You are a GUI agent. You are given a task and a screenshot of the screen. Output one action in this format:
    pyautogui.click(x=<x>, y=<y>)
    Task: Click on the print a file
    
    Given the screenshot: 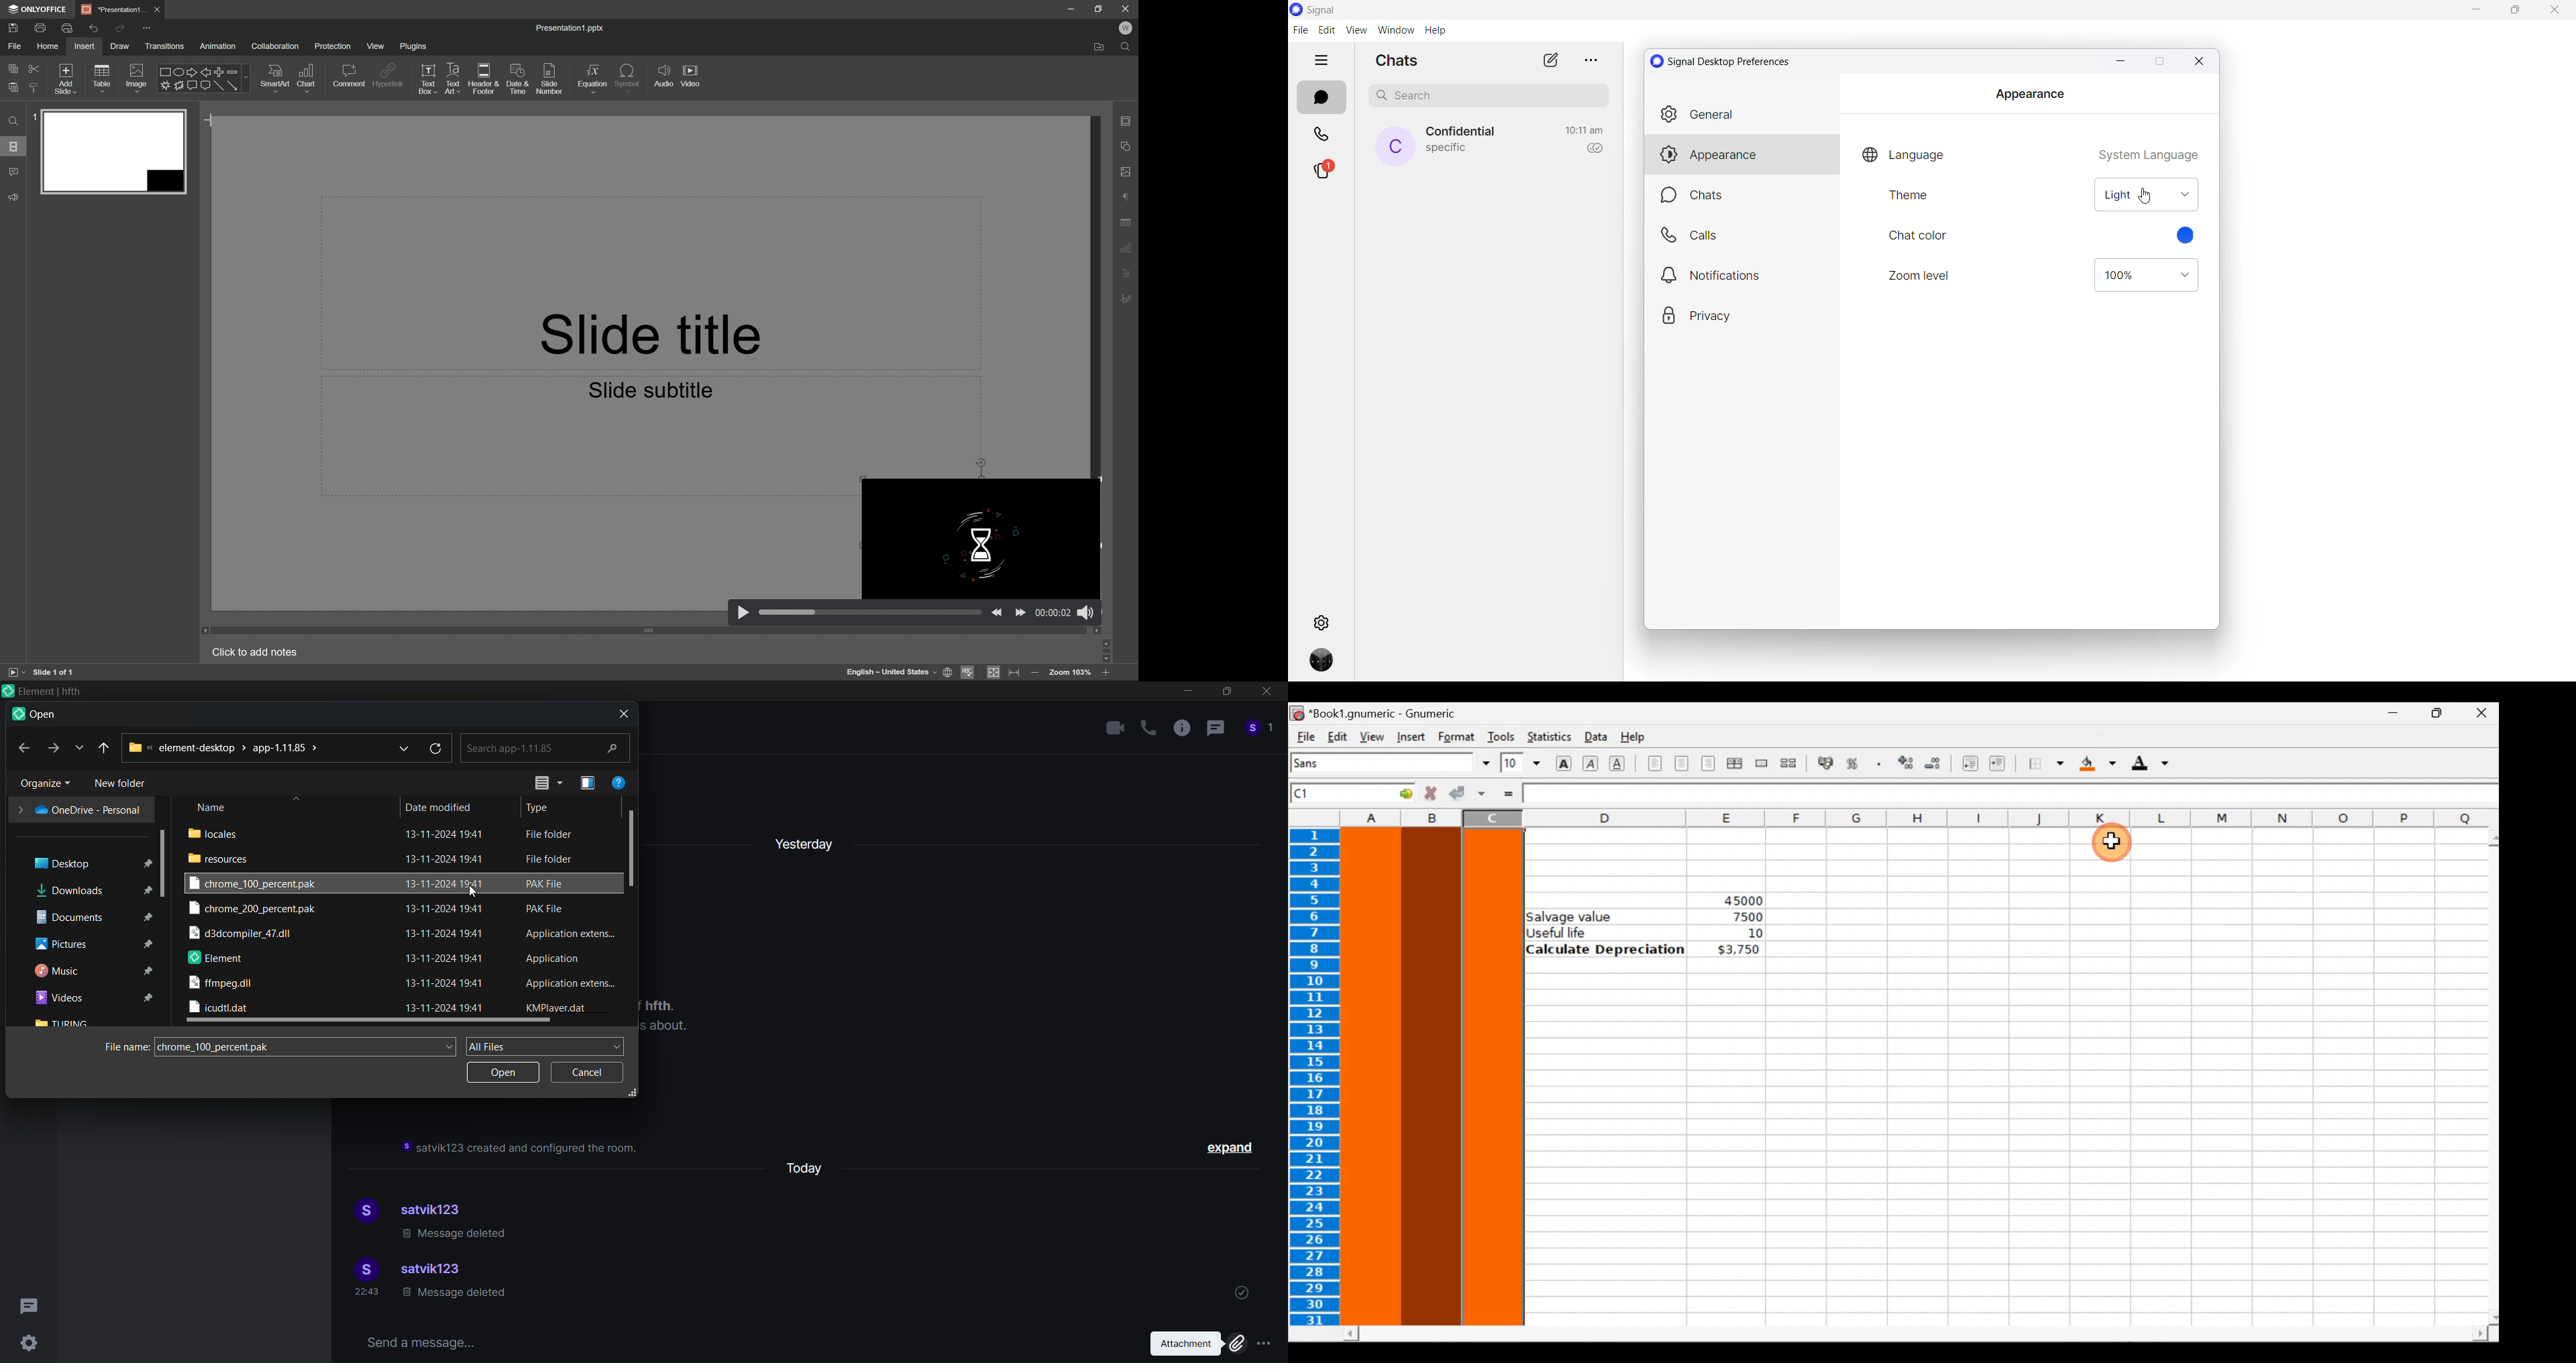 What is the action you would take?
    pyautogui.click(x=41, y=26)
    